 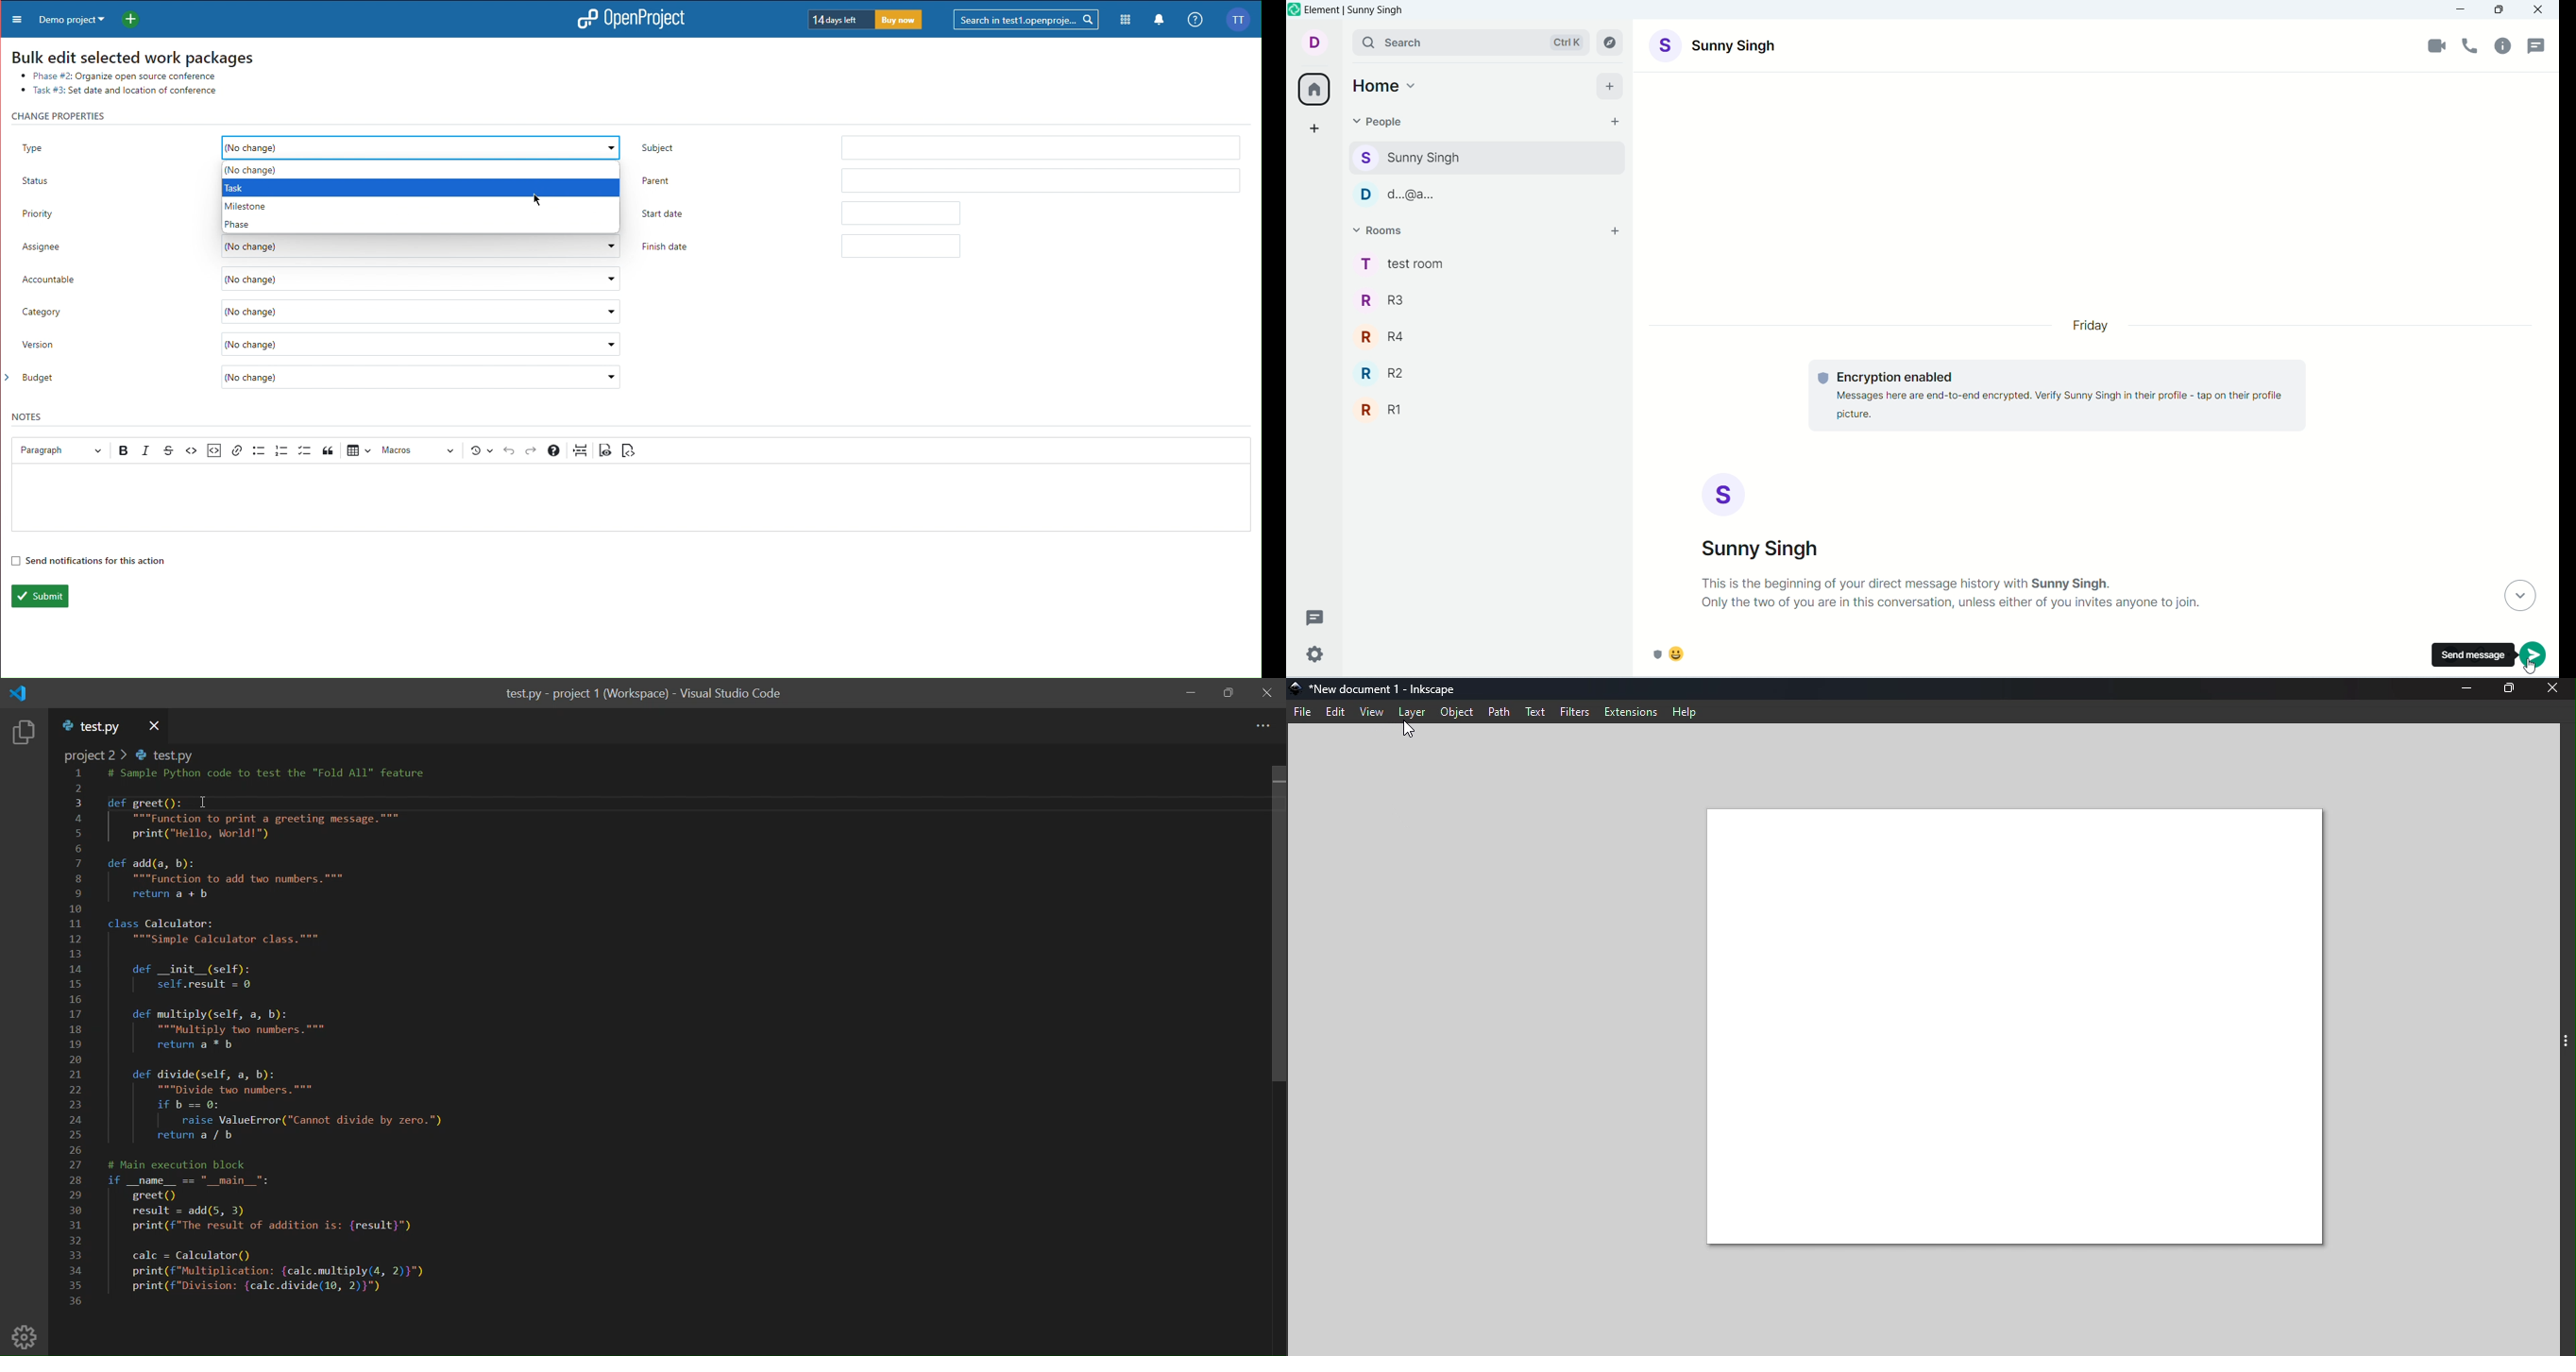 I want to click on Versions, so click(x=482, y=450).